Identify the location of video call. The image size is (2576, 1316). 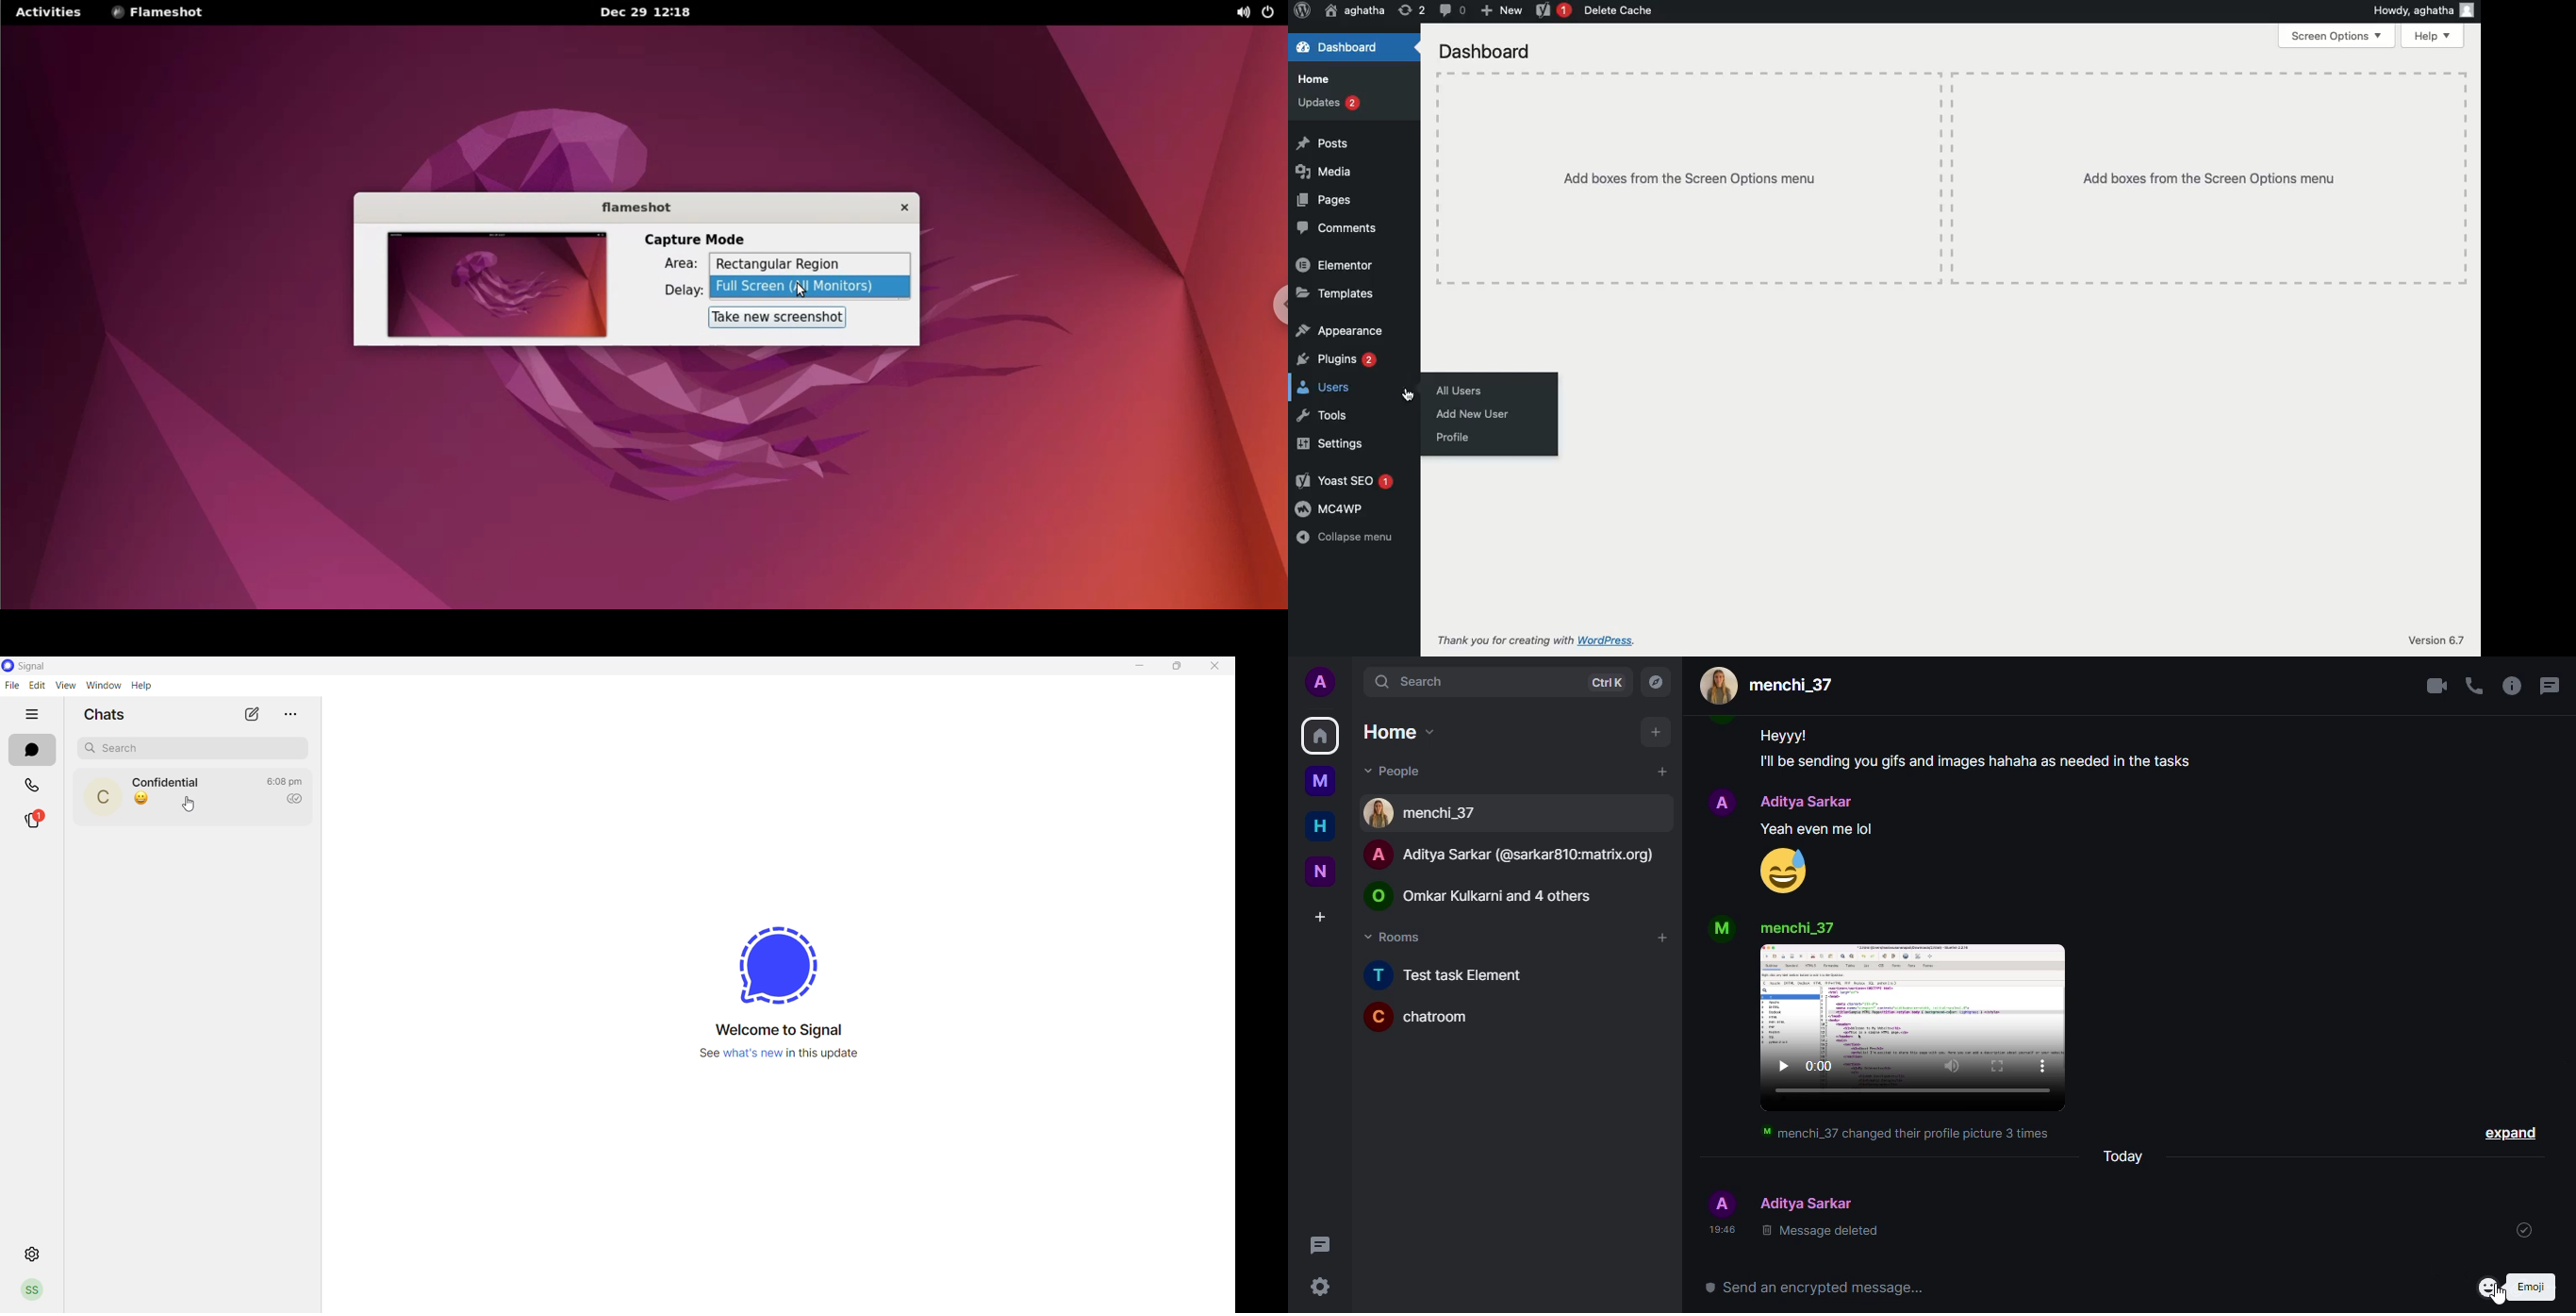
(2429, 685).